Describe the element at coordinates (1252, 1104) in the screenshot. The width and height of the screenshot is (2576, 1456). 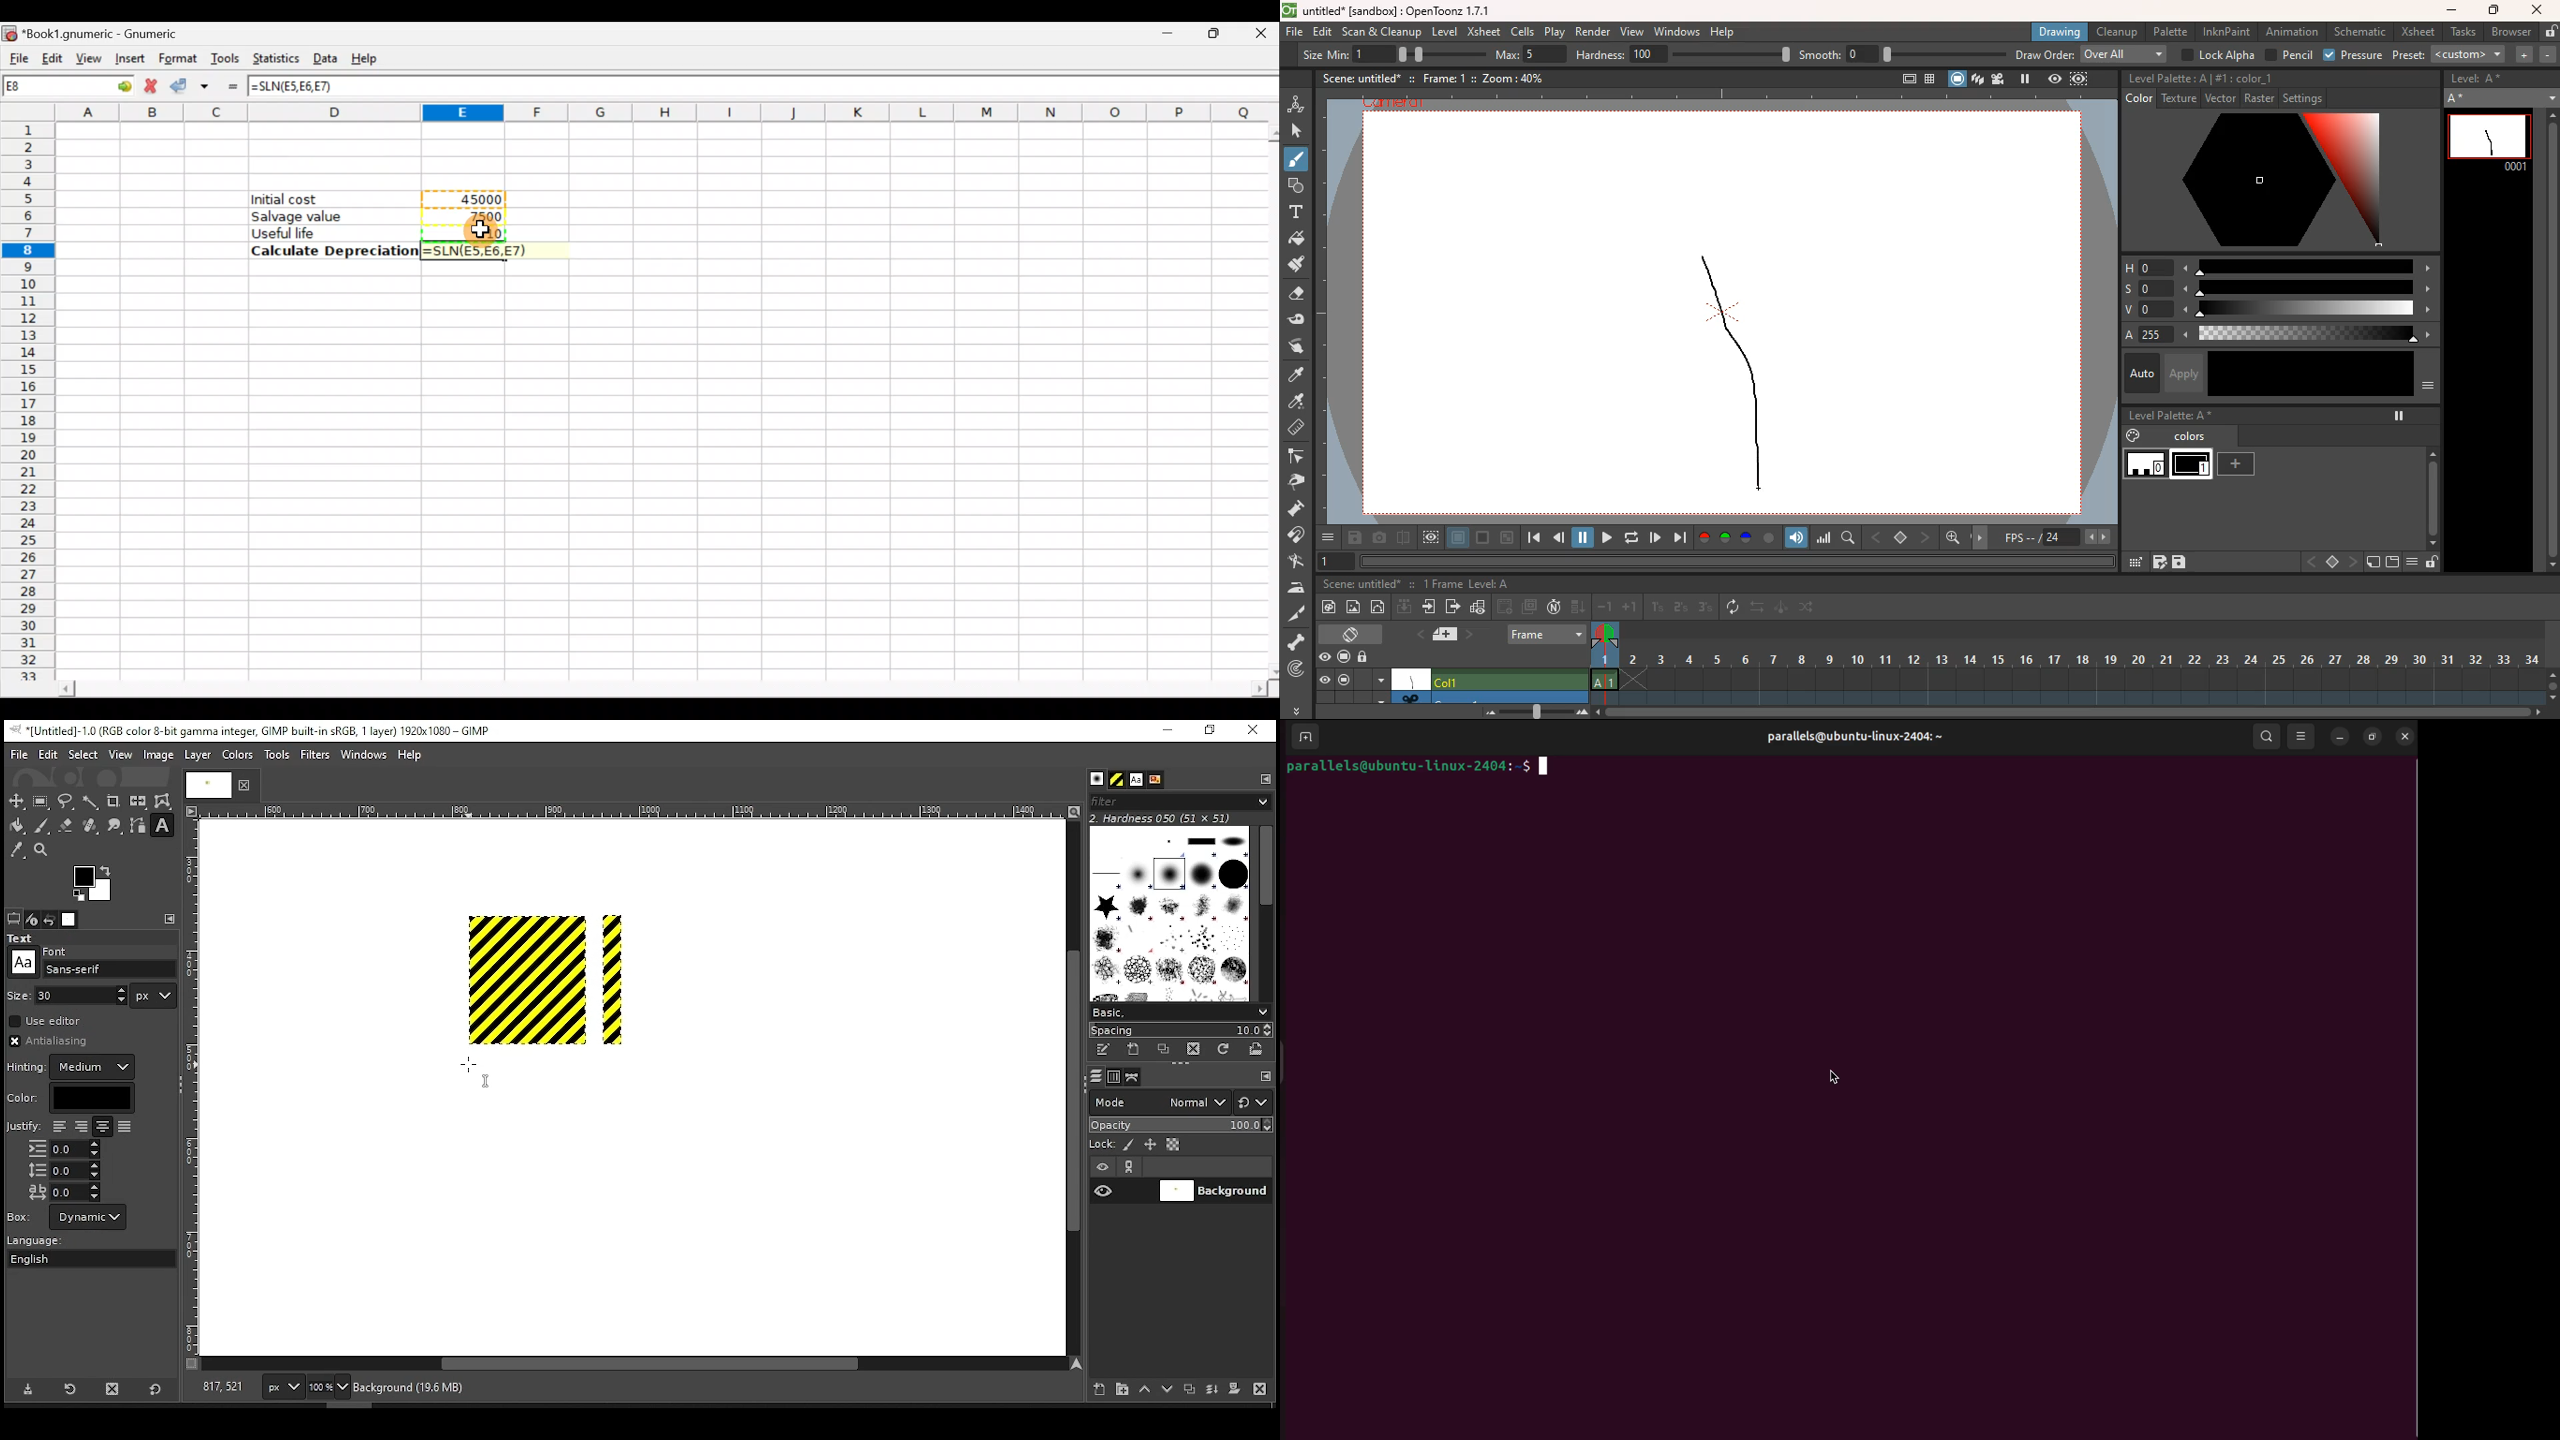
I see `switch to other mode groups` at that location.